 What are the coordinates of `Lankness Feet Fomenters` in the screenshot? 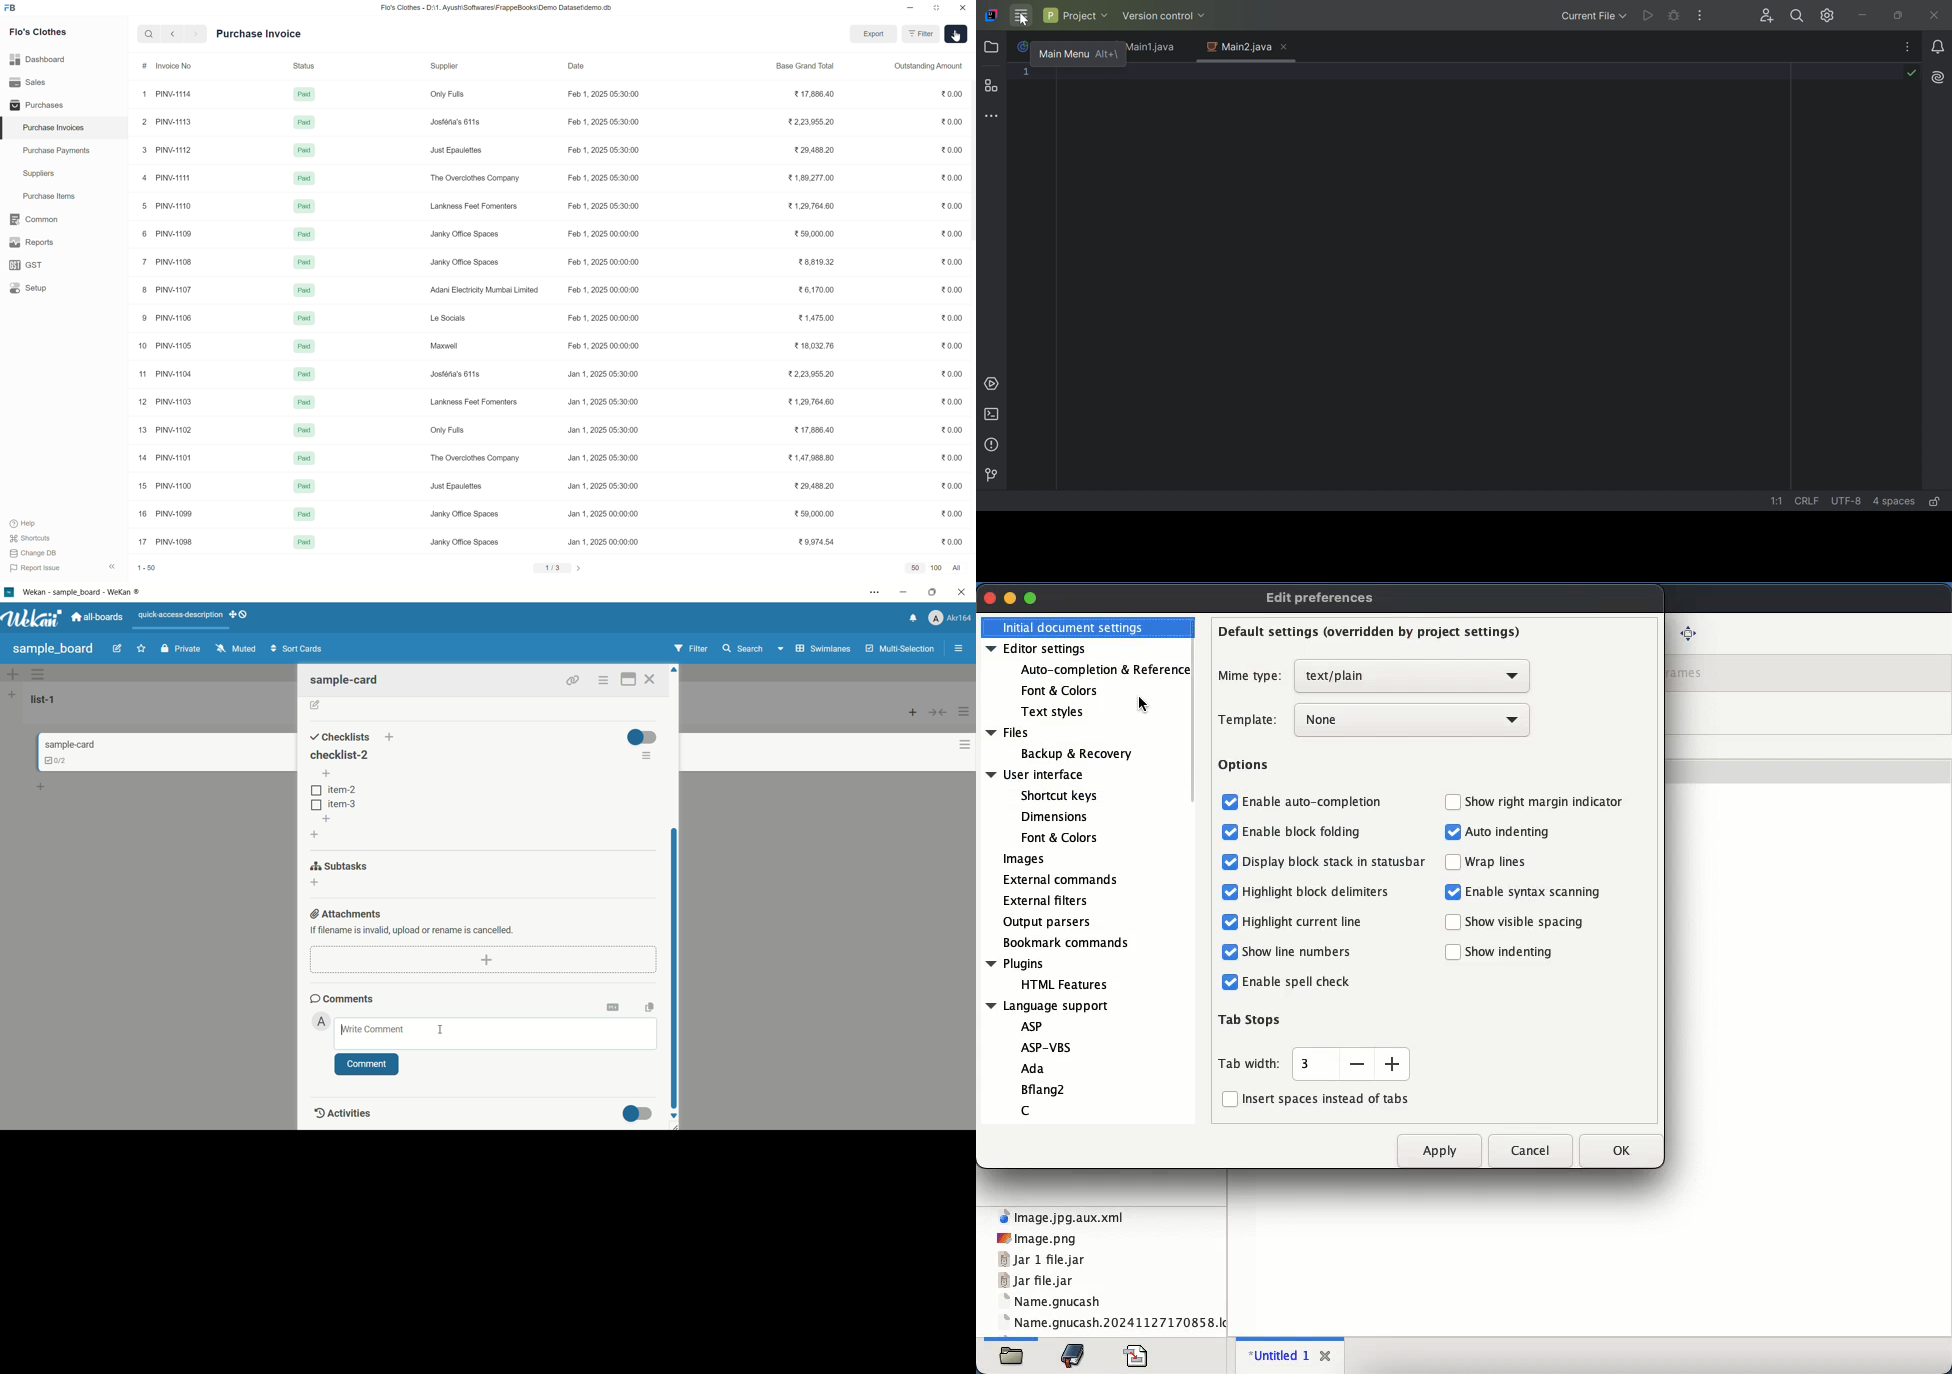 It's located at (475, 402).